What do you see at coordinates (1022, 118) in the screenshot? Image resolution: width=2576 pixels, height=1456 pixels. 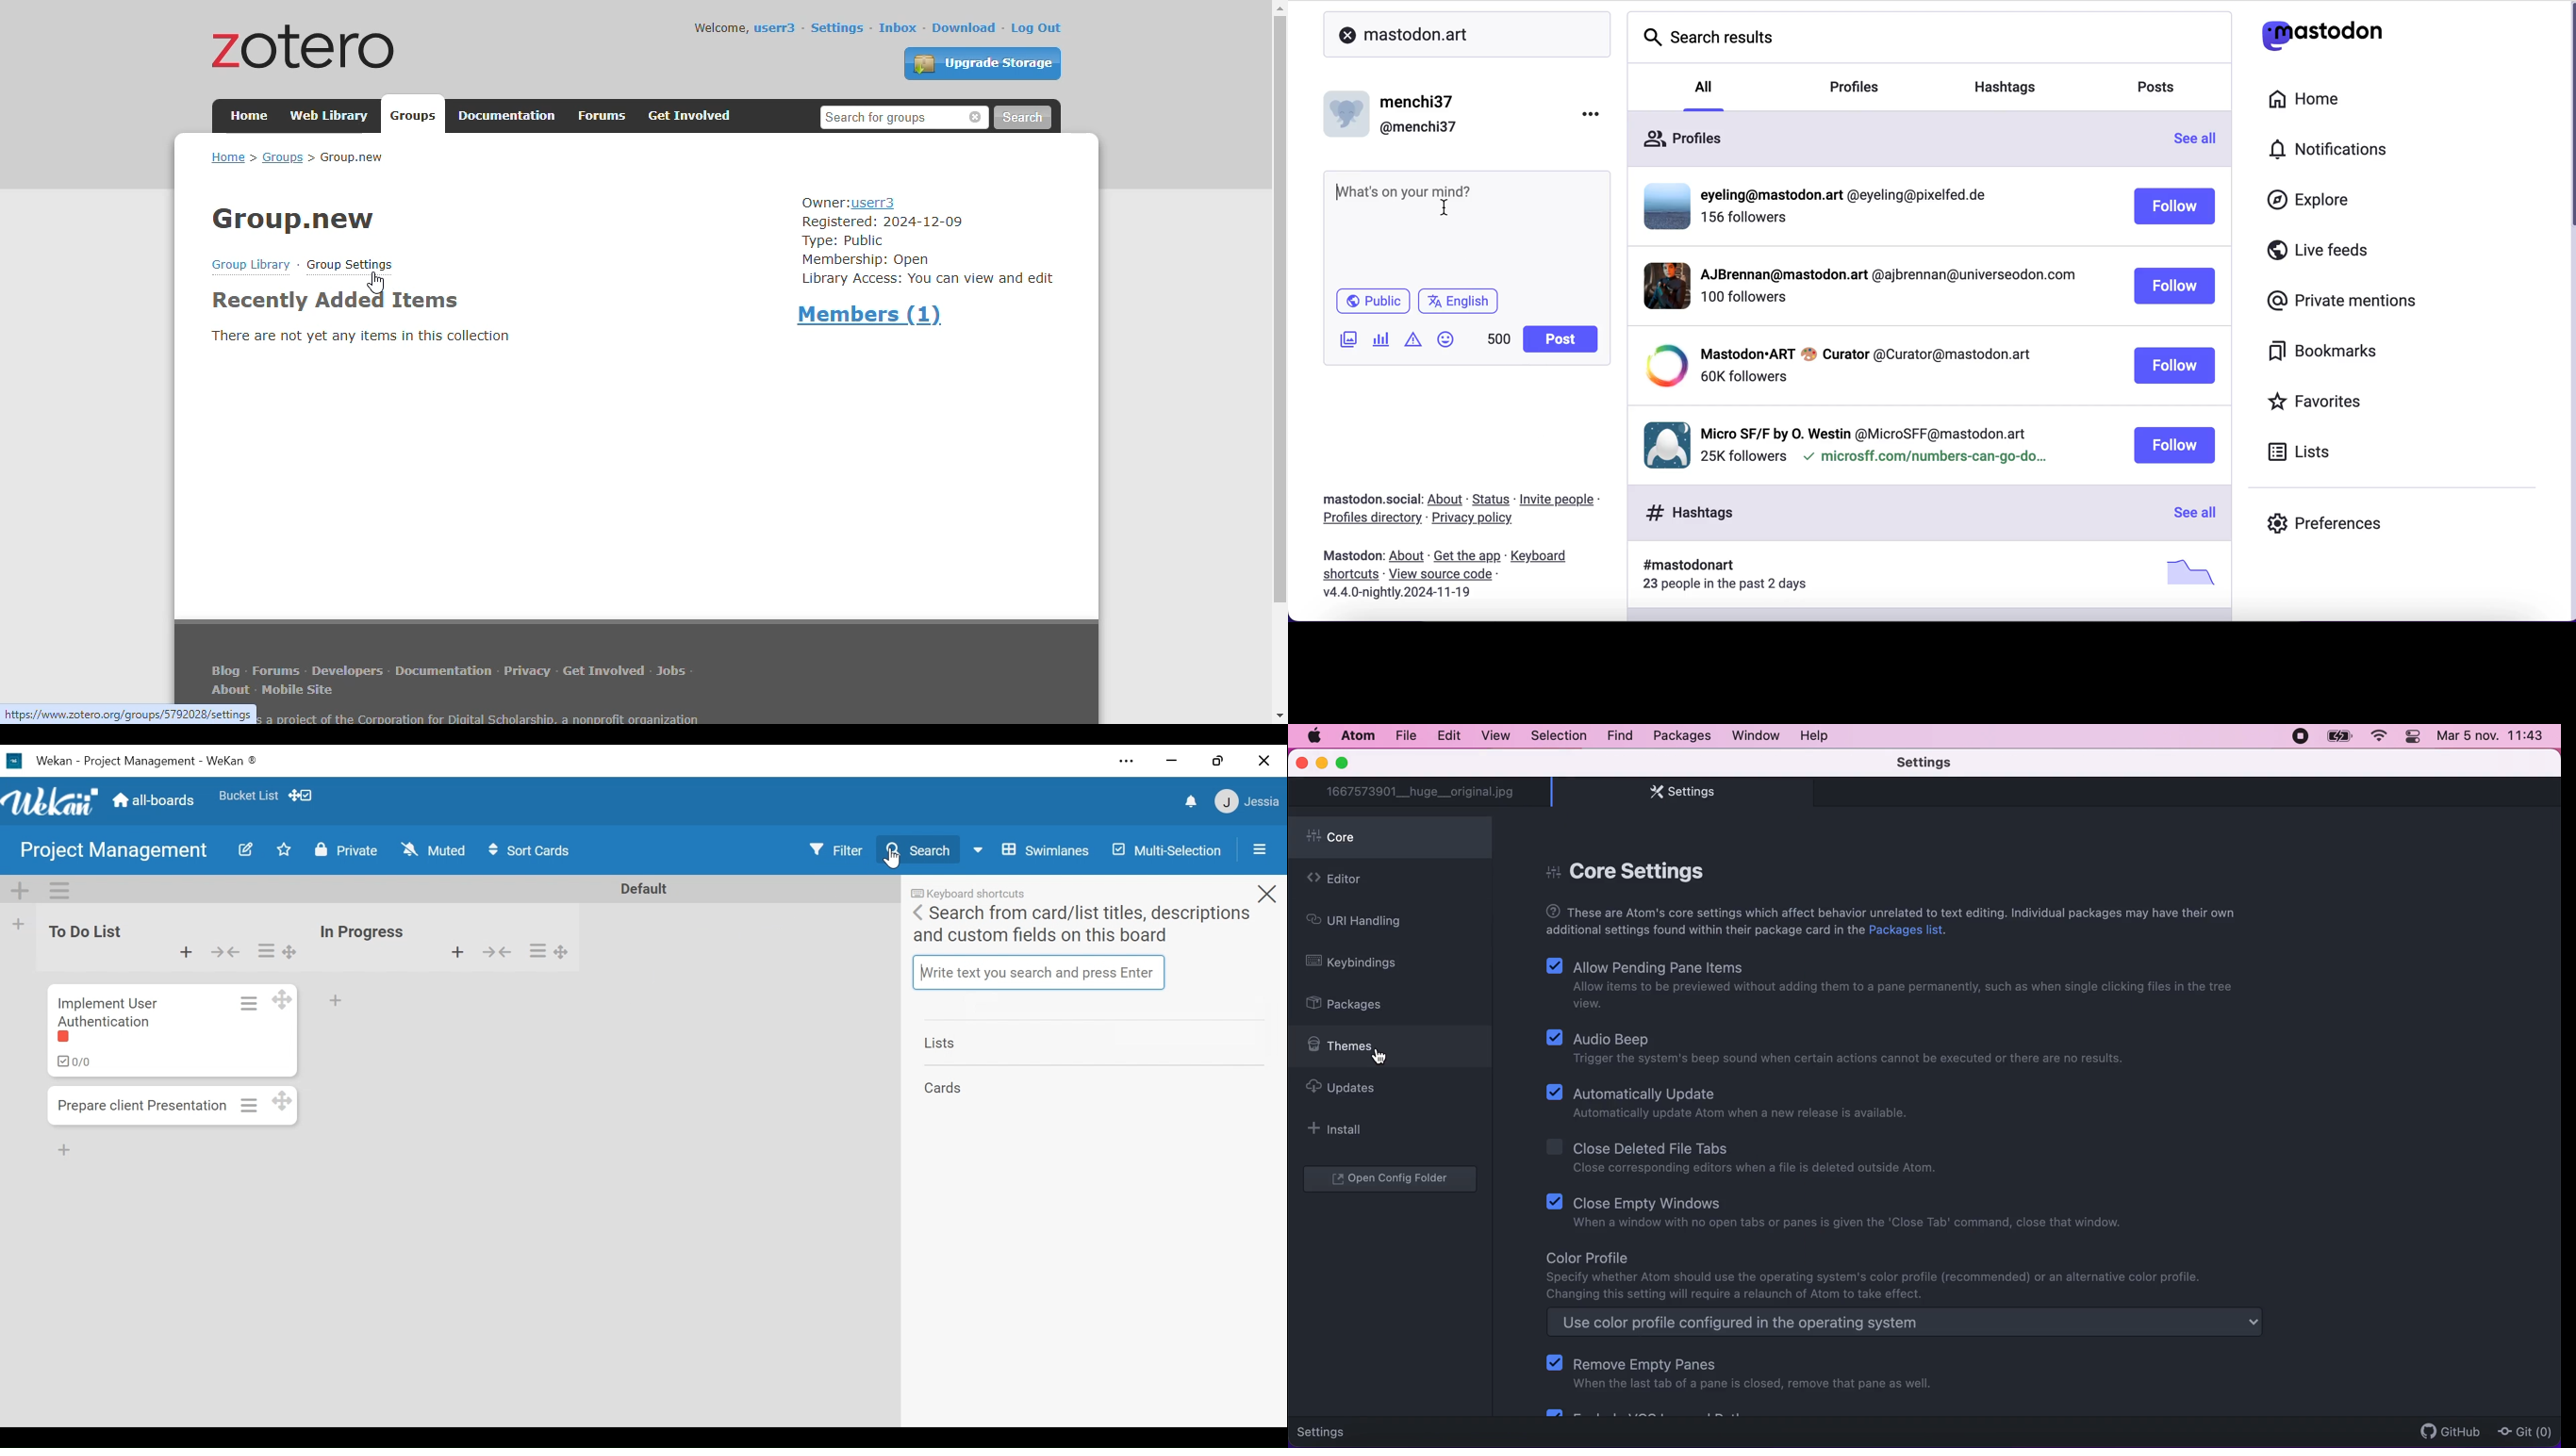 I see `search` at bounding box center [1022, 118].